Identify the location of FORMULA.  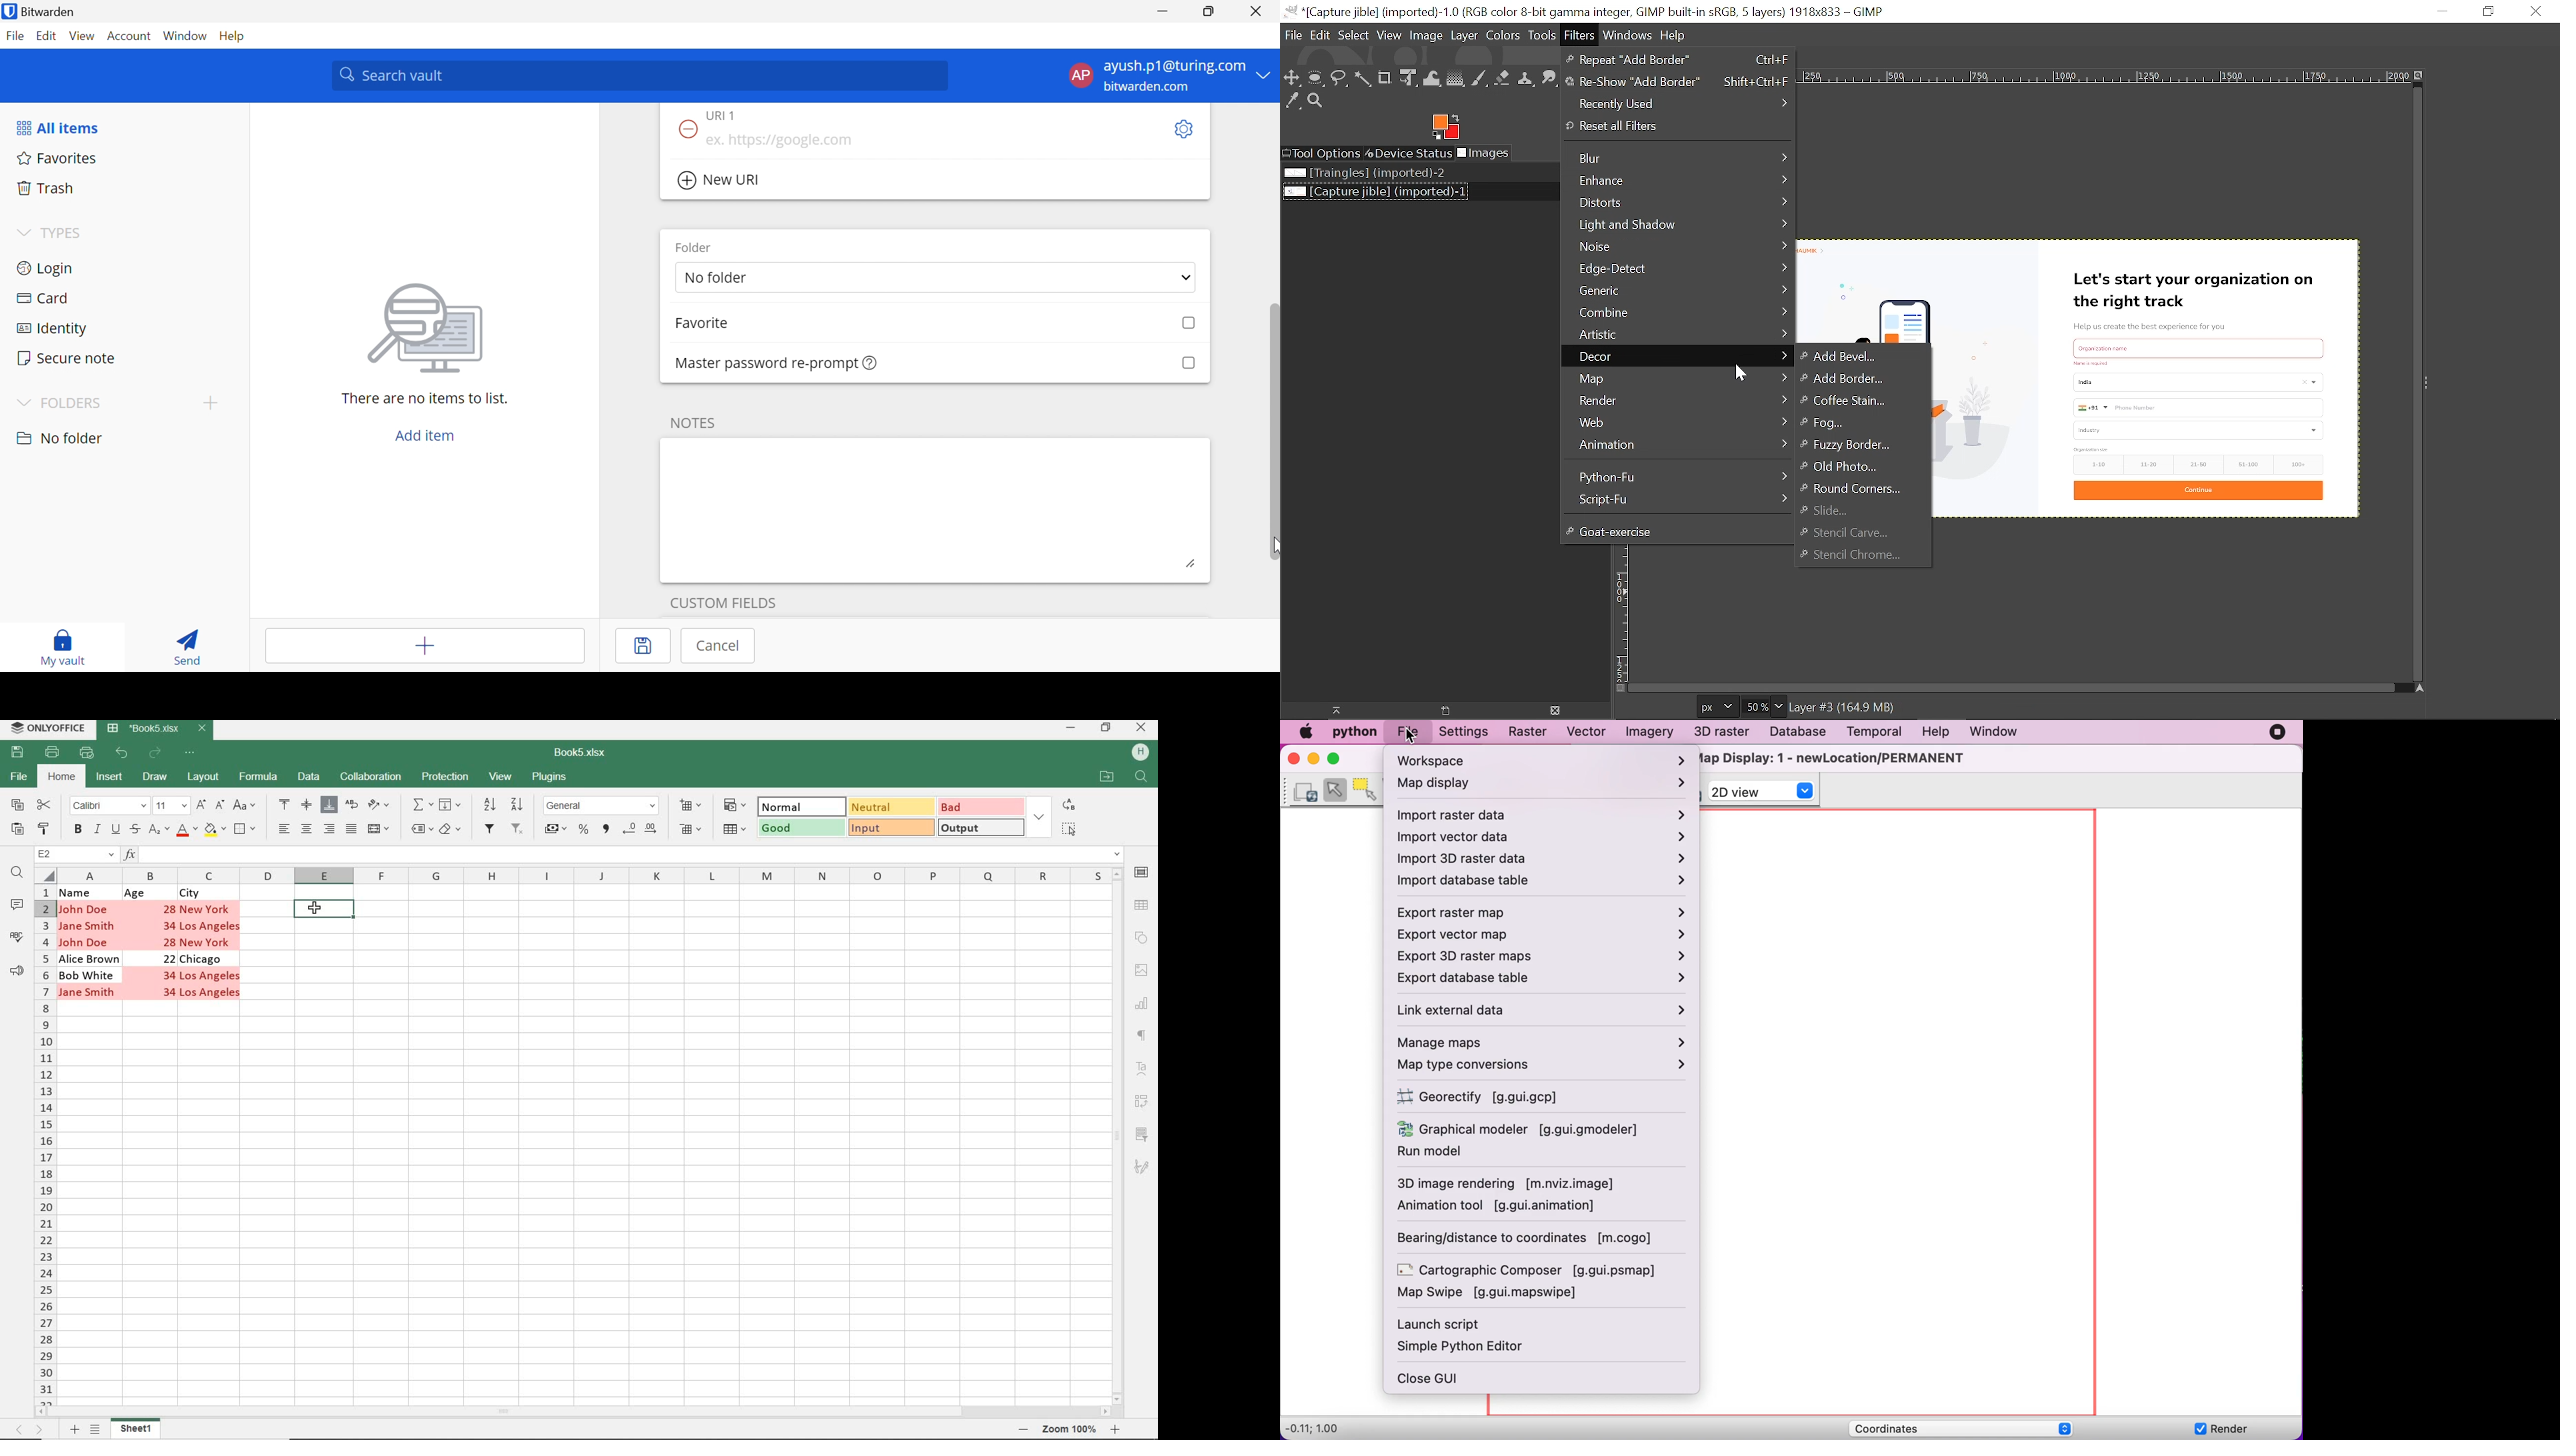
(259, 779).